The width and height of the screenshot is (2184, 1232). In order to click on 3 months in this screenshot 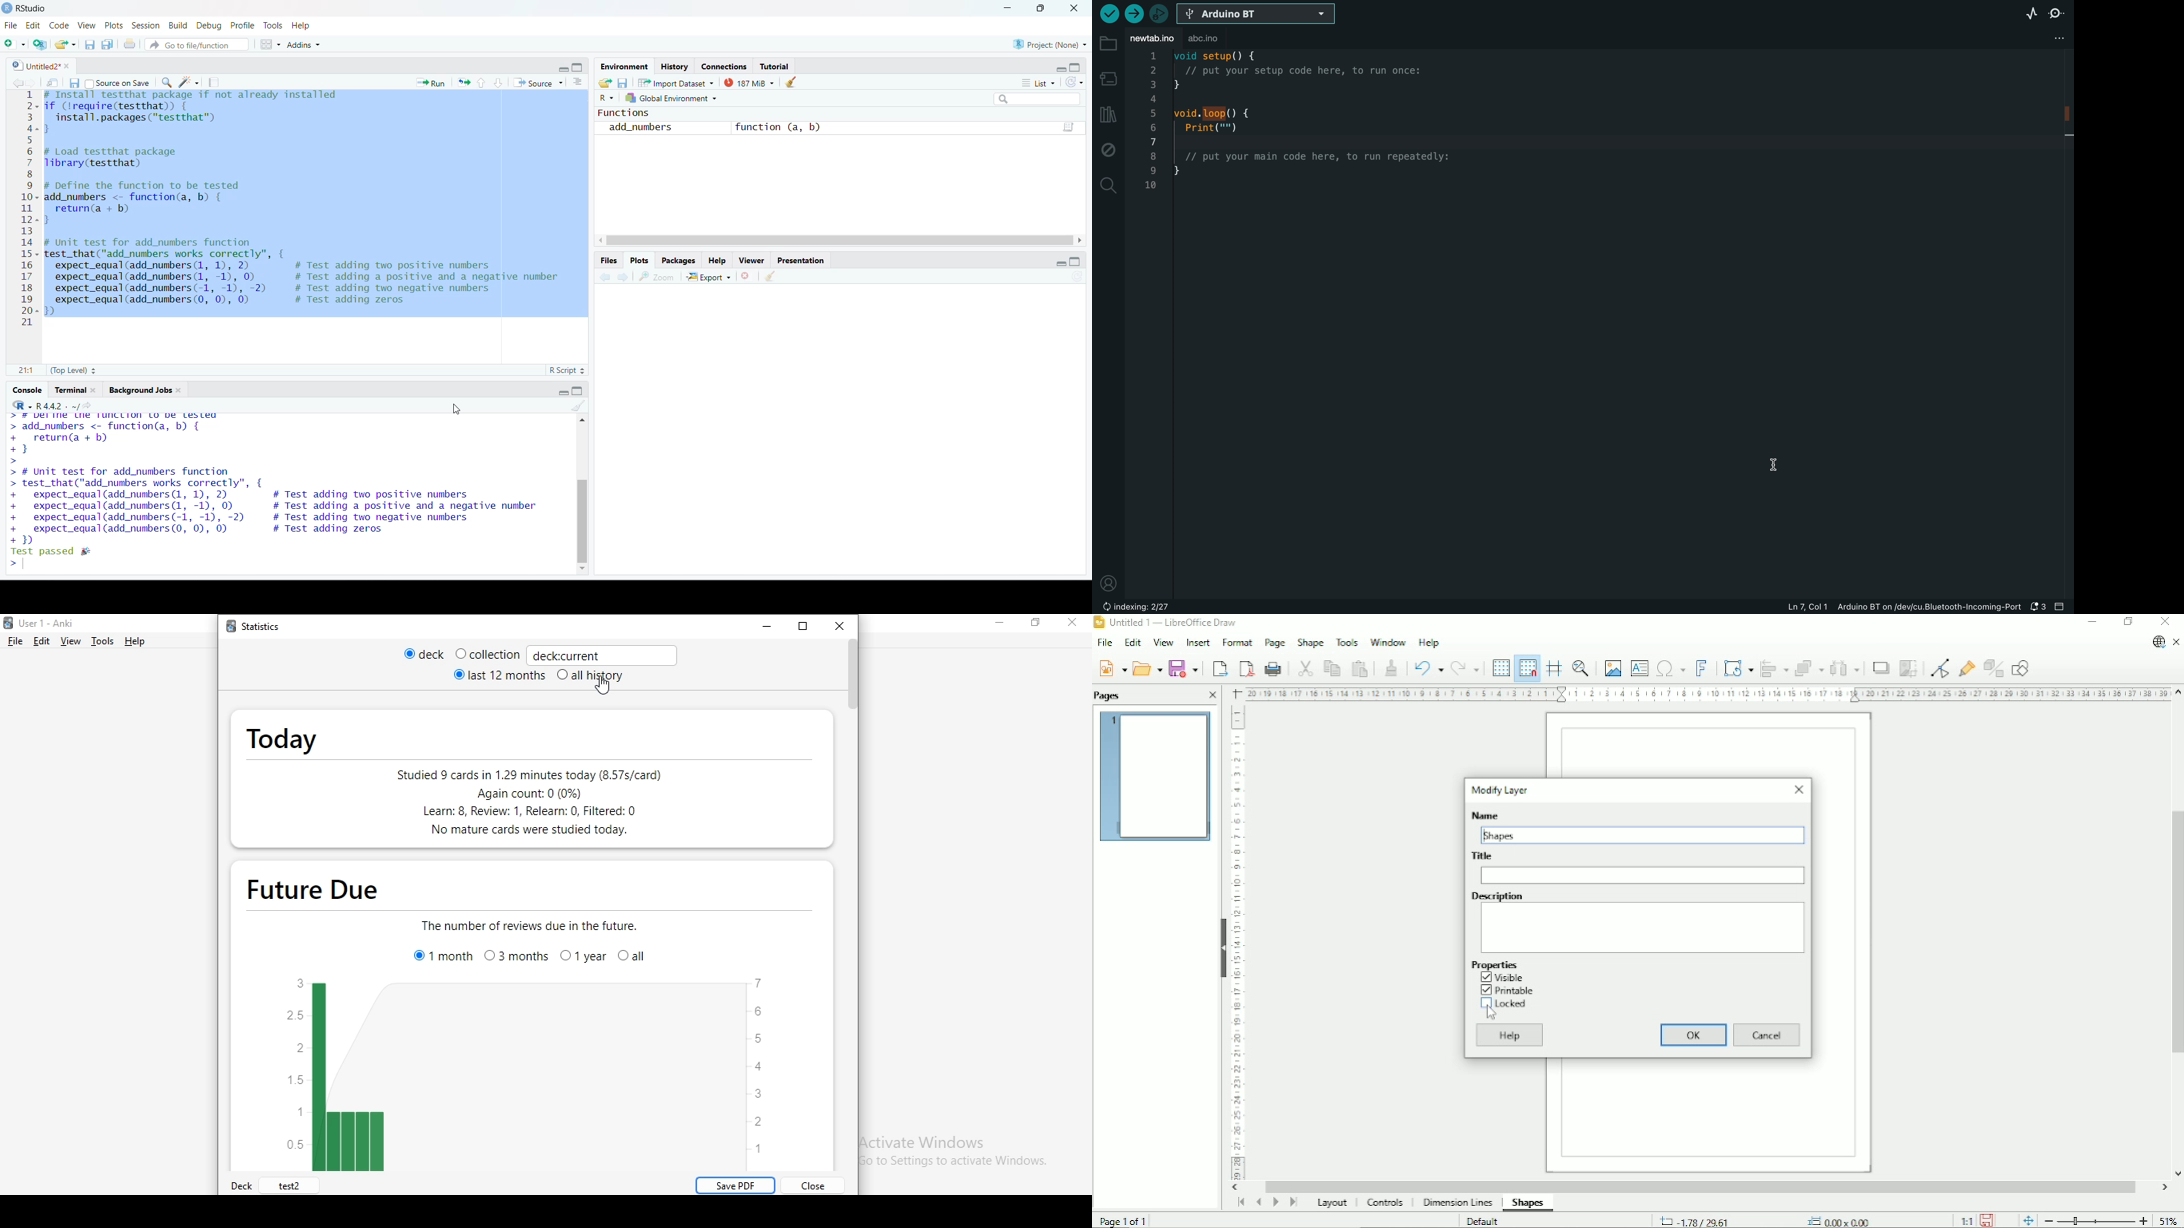, I will do `click(517, 960)`.